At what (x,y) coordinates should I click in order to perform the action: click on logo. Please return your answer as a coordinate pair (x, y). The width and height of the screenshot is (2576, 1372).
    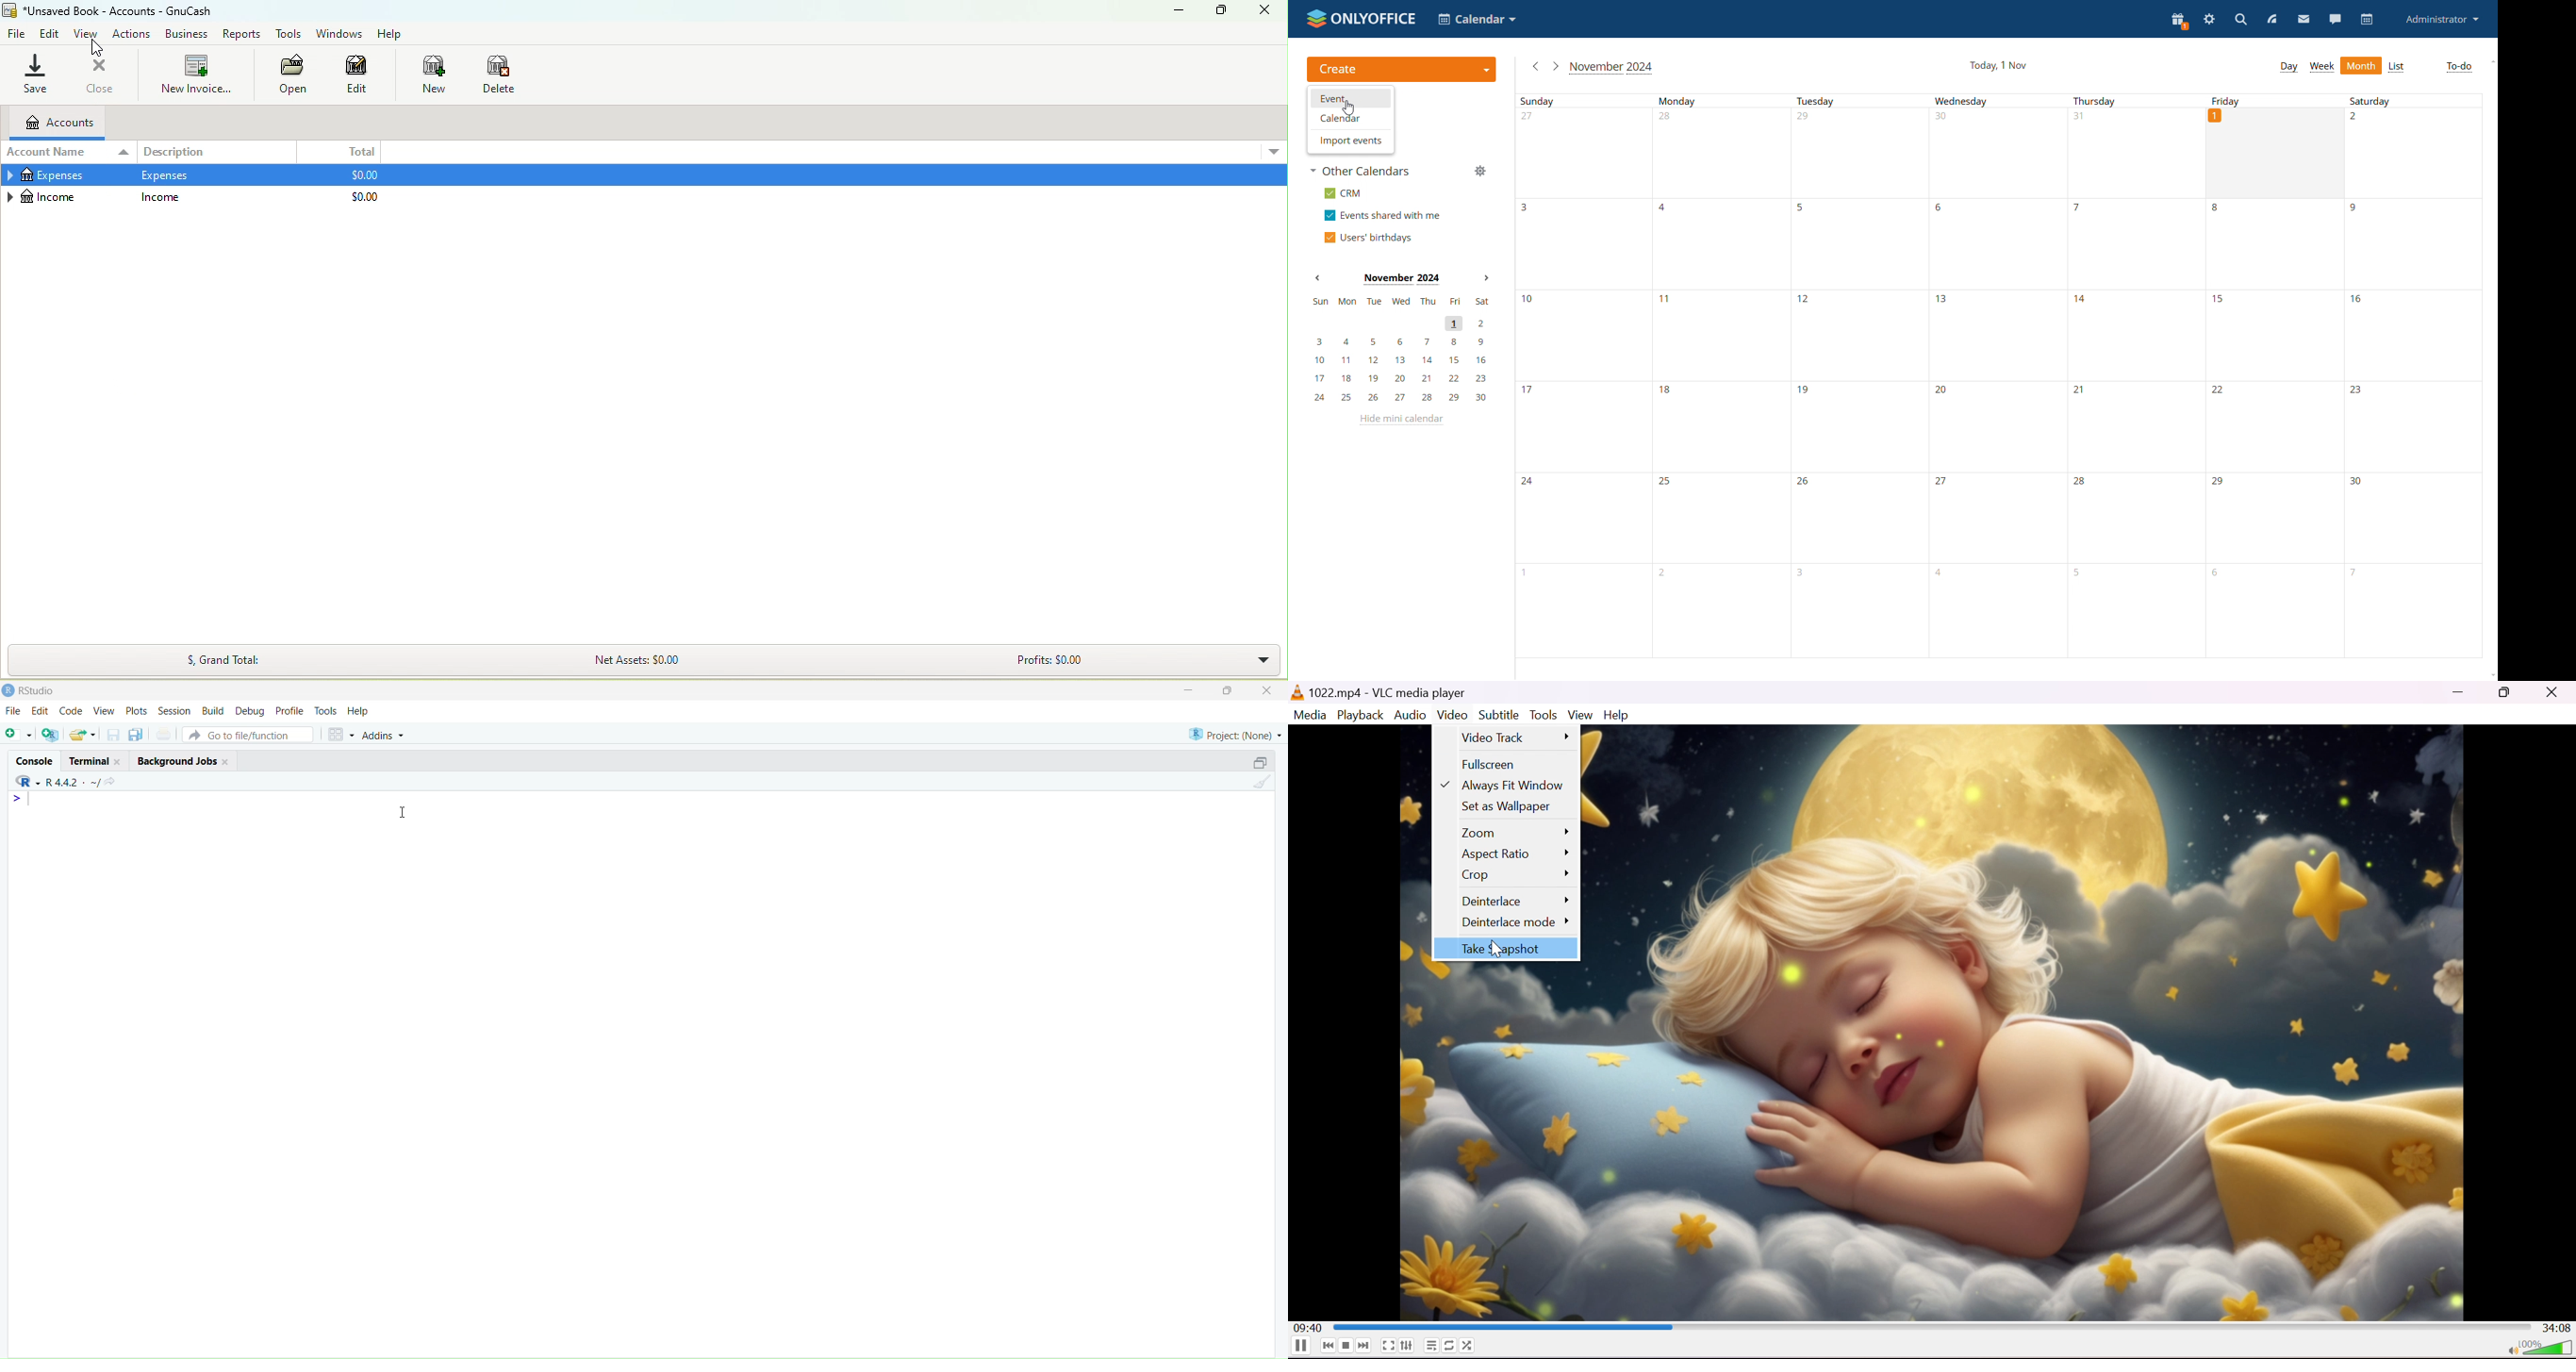
    Looking at the image, I should click on (1360, 17).